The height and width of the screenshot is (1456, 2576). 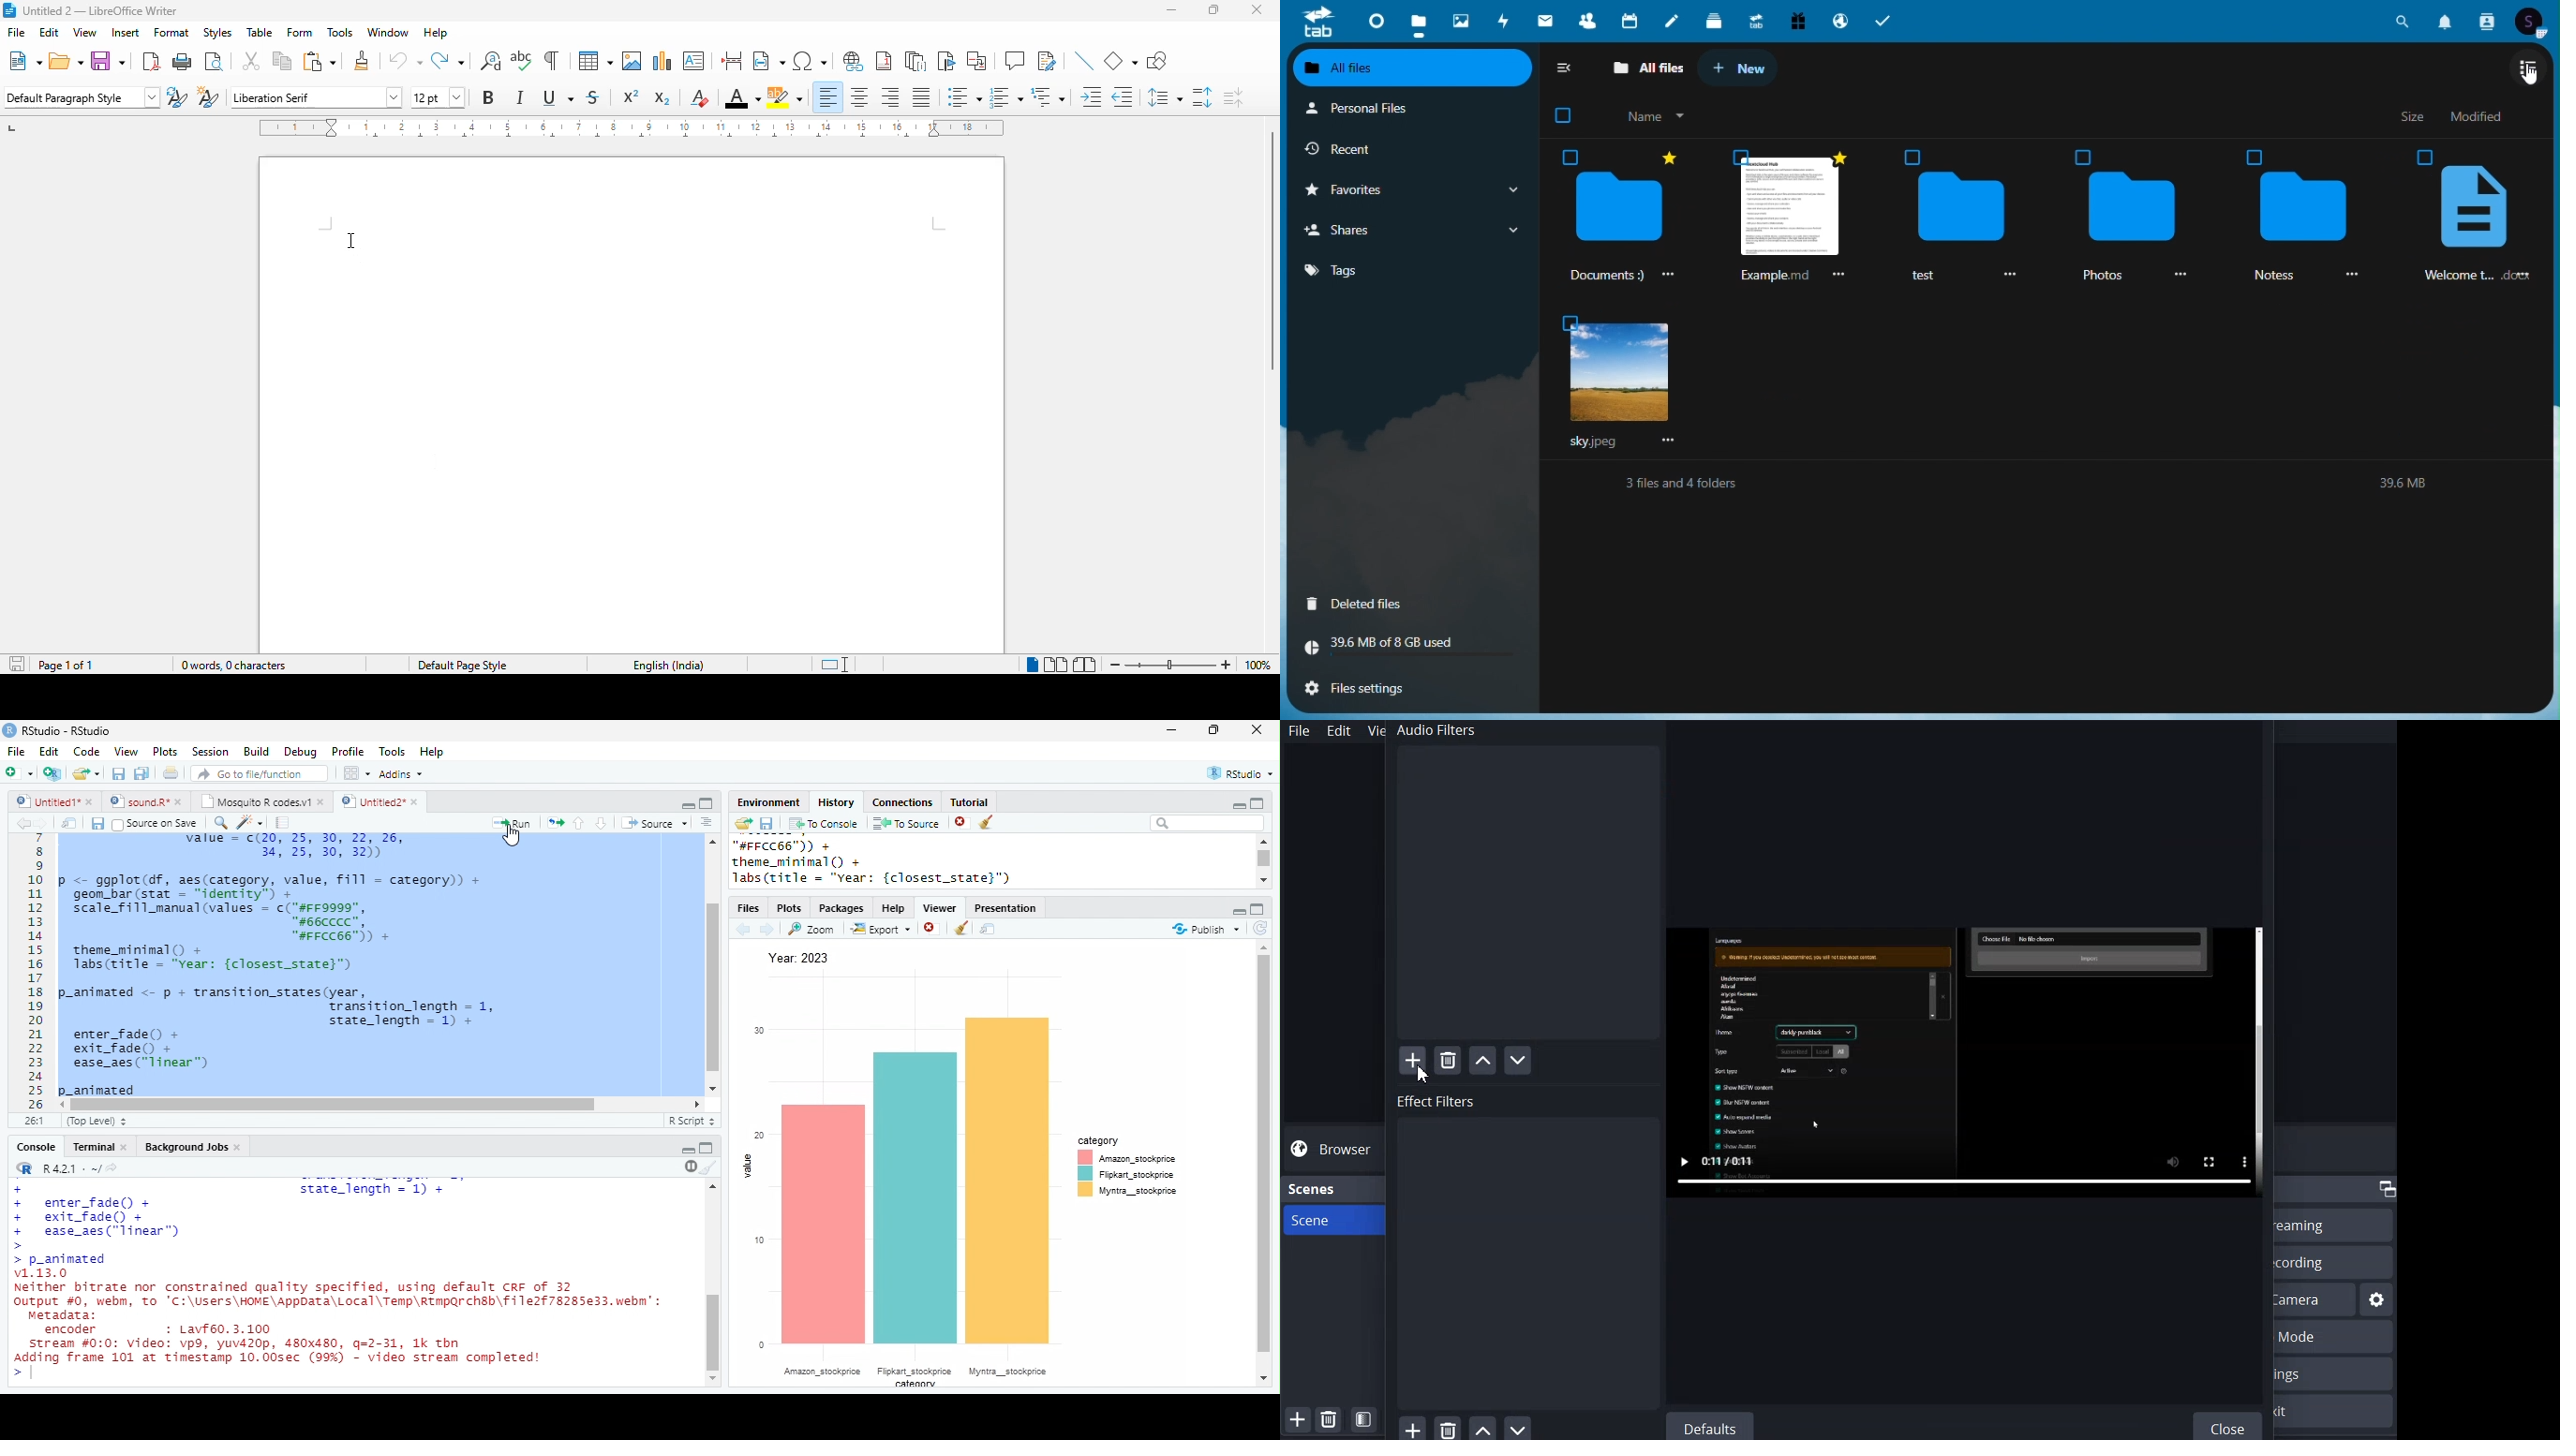 What do you see at coordinates (1519, 1061) in the screenshot?
I see `Move Filter Down` at bounding box center [1519, 1061].